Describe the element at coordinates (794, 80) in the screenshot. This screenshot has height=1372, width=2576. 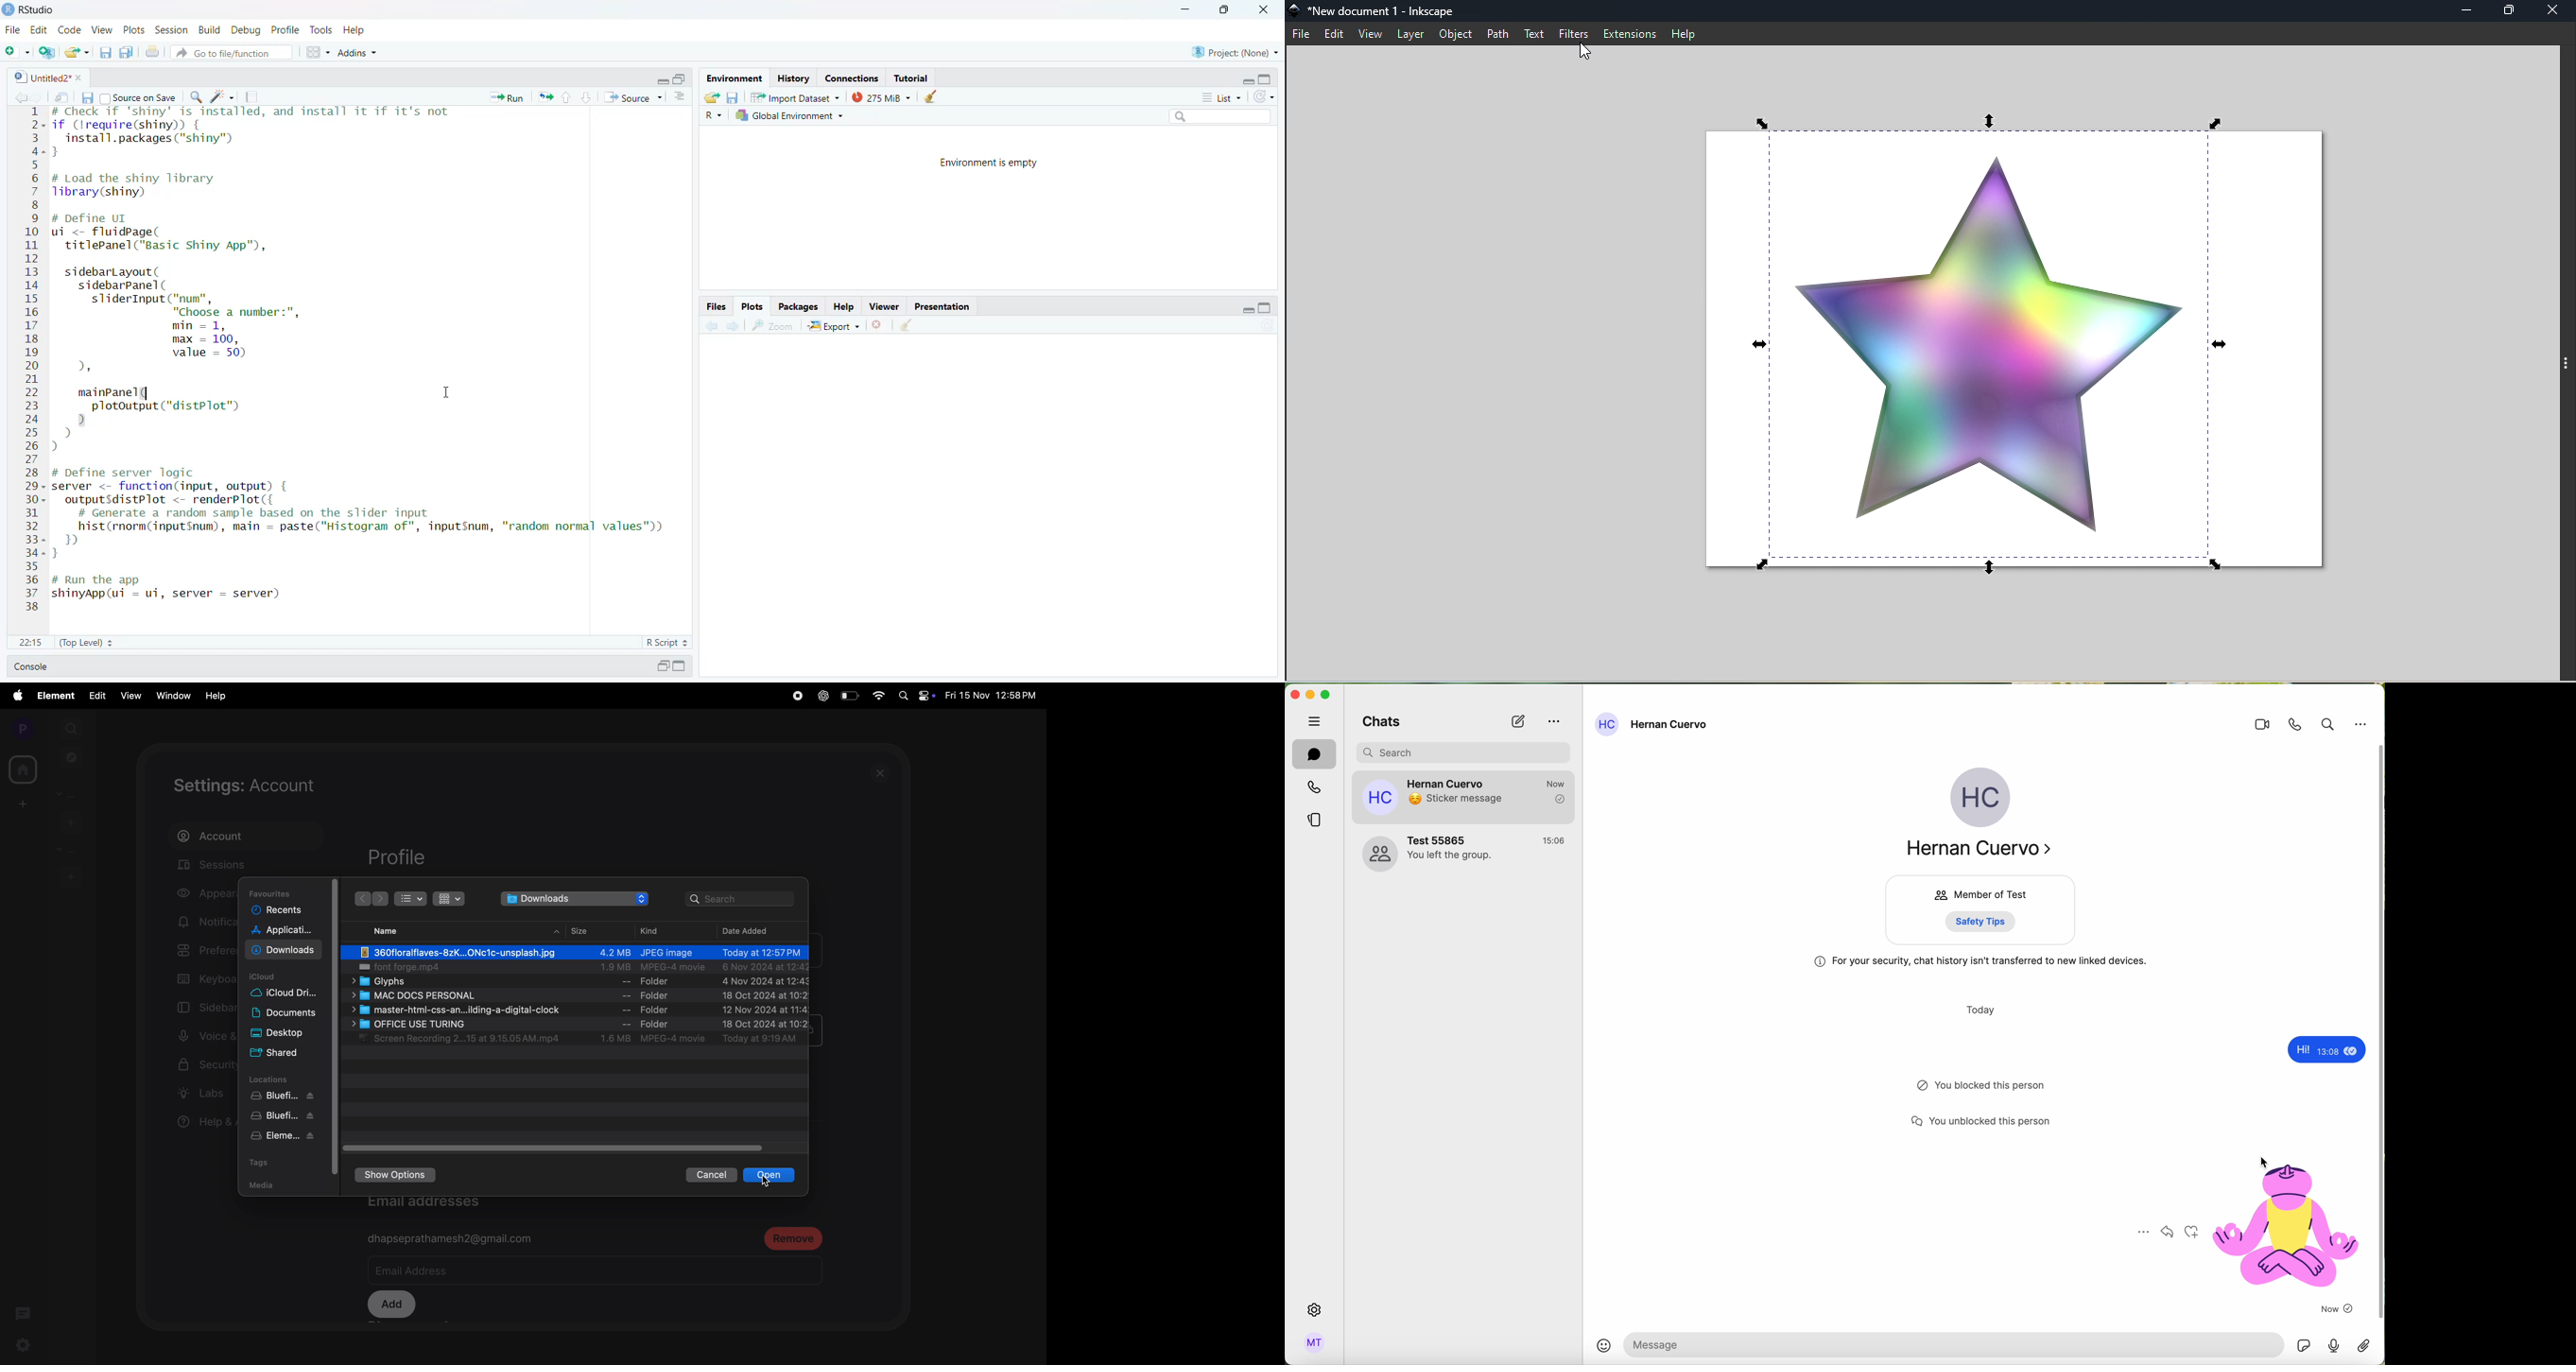
I see `History` at that location.